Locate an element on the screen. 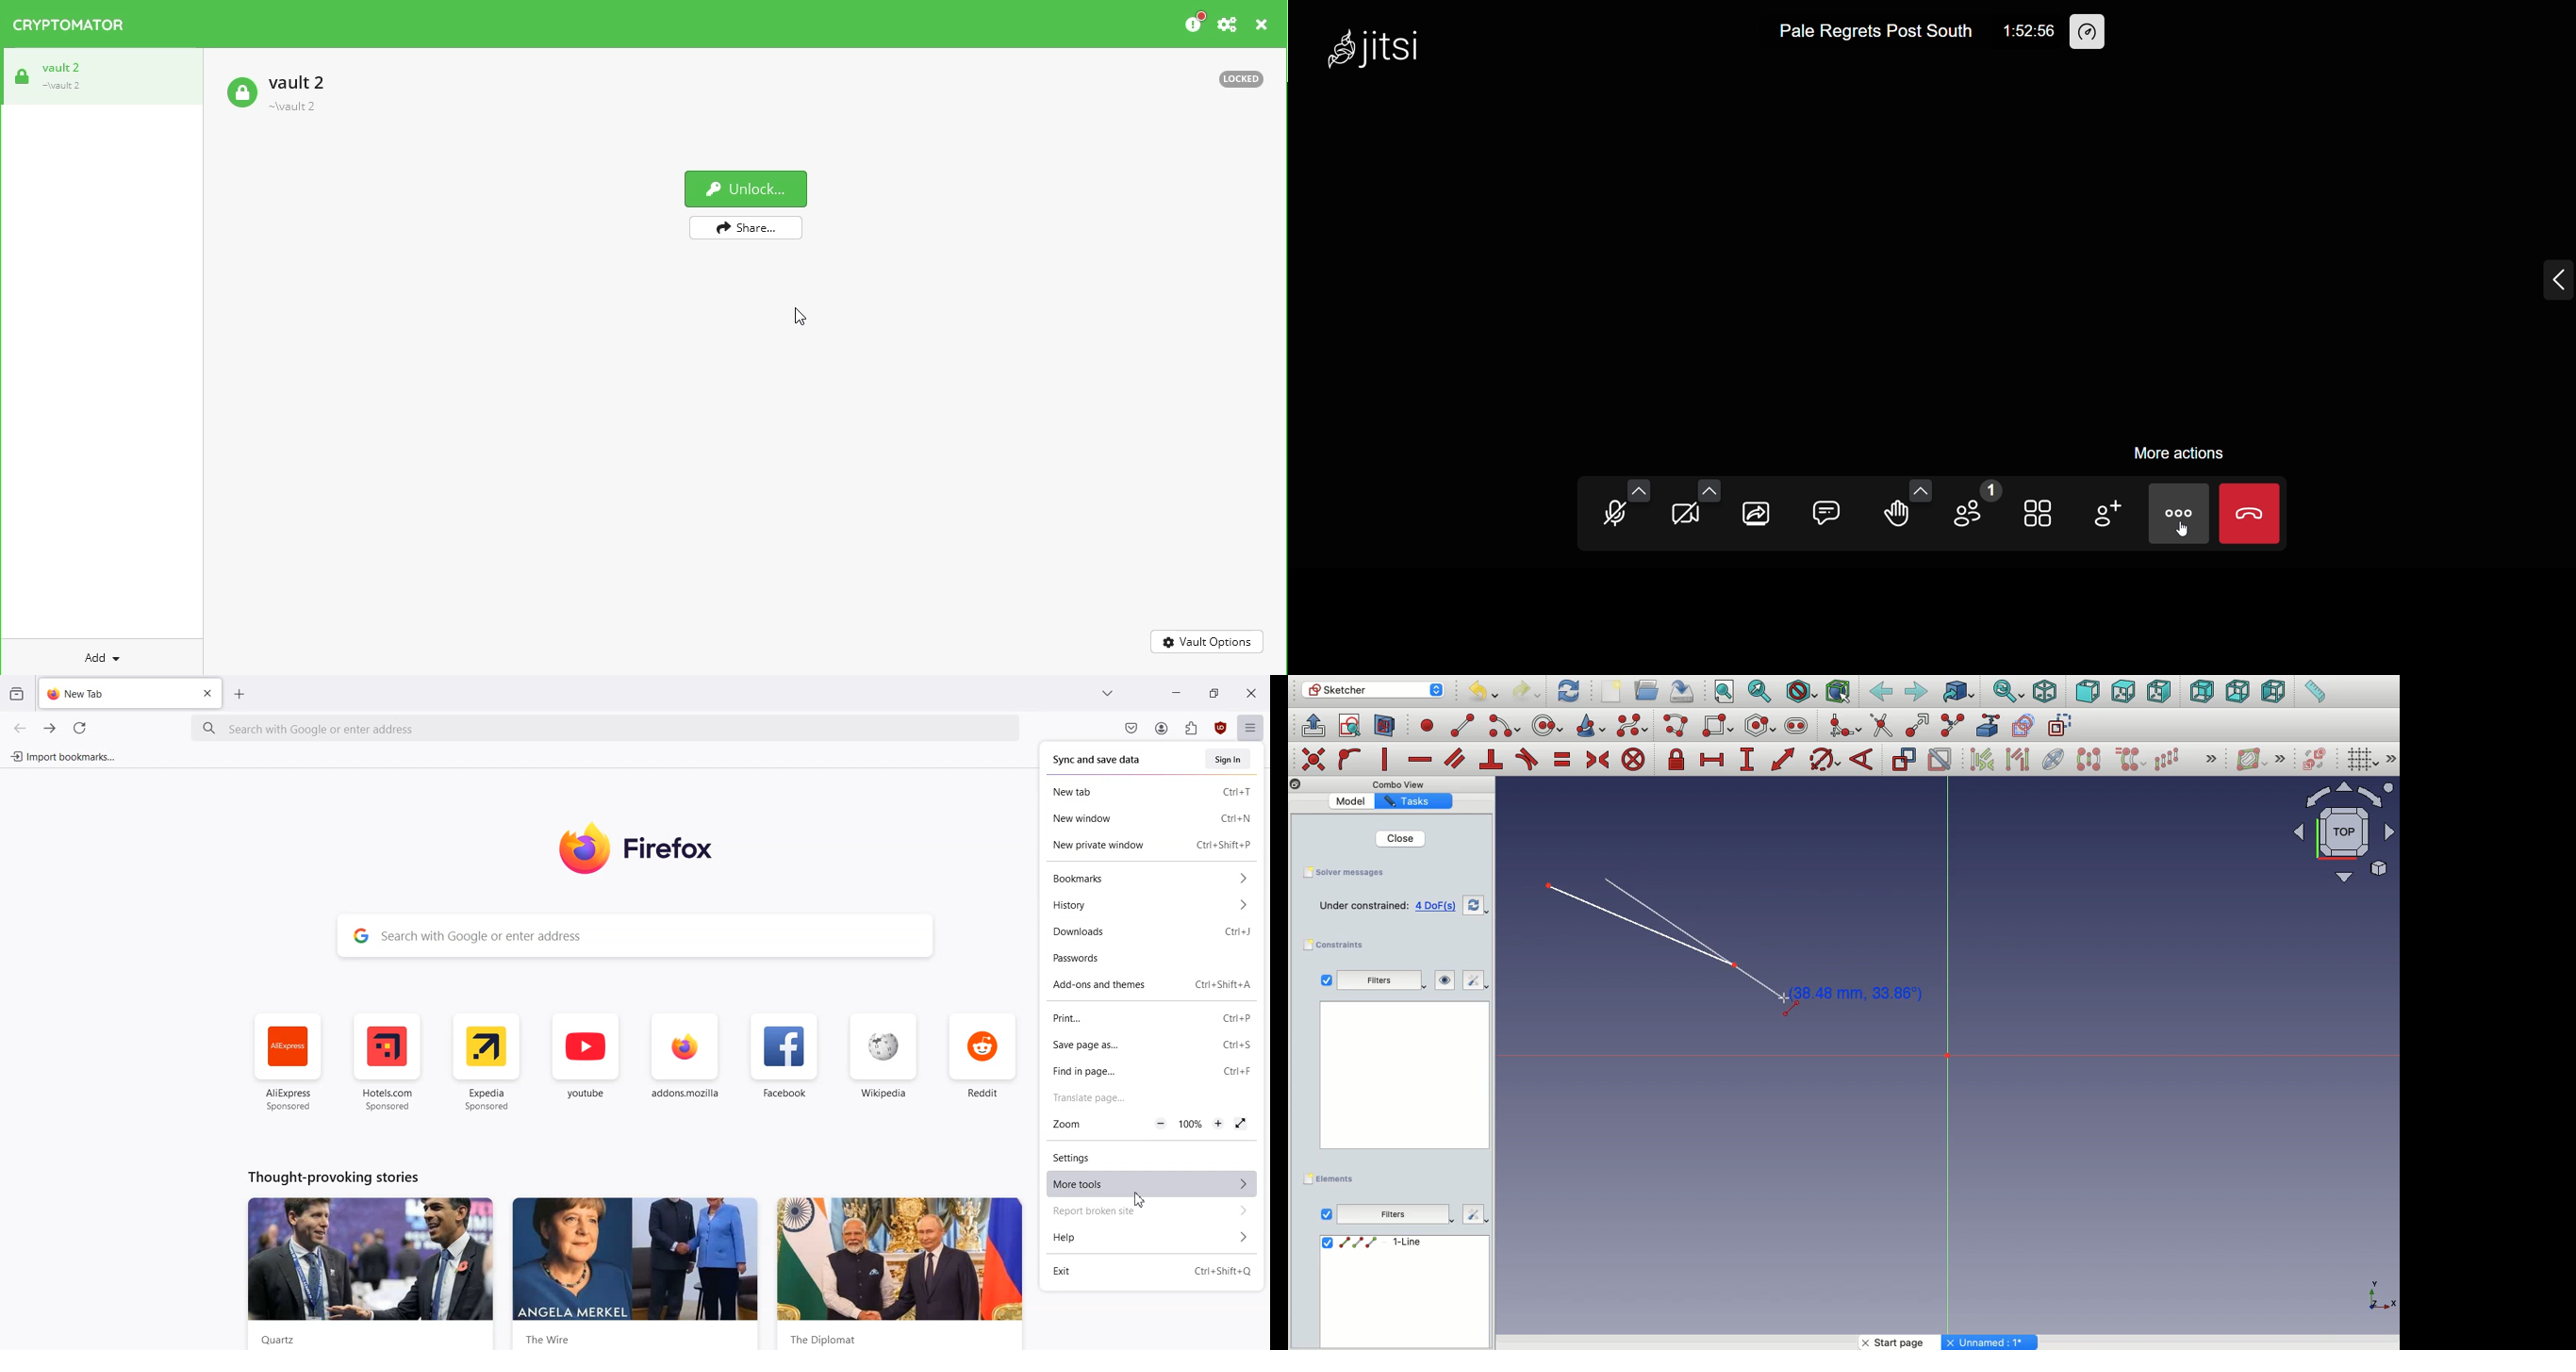 This screenshot has width=2576, height=1372. History is located at coordinates (1148, 905).